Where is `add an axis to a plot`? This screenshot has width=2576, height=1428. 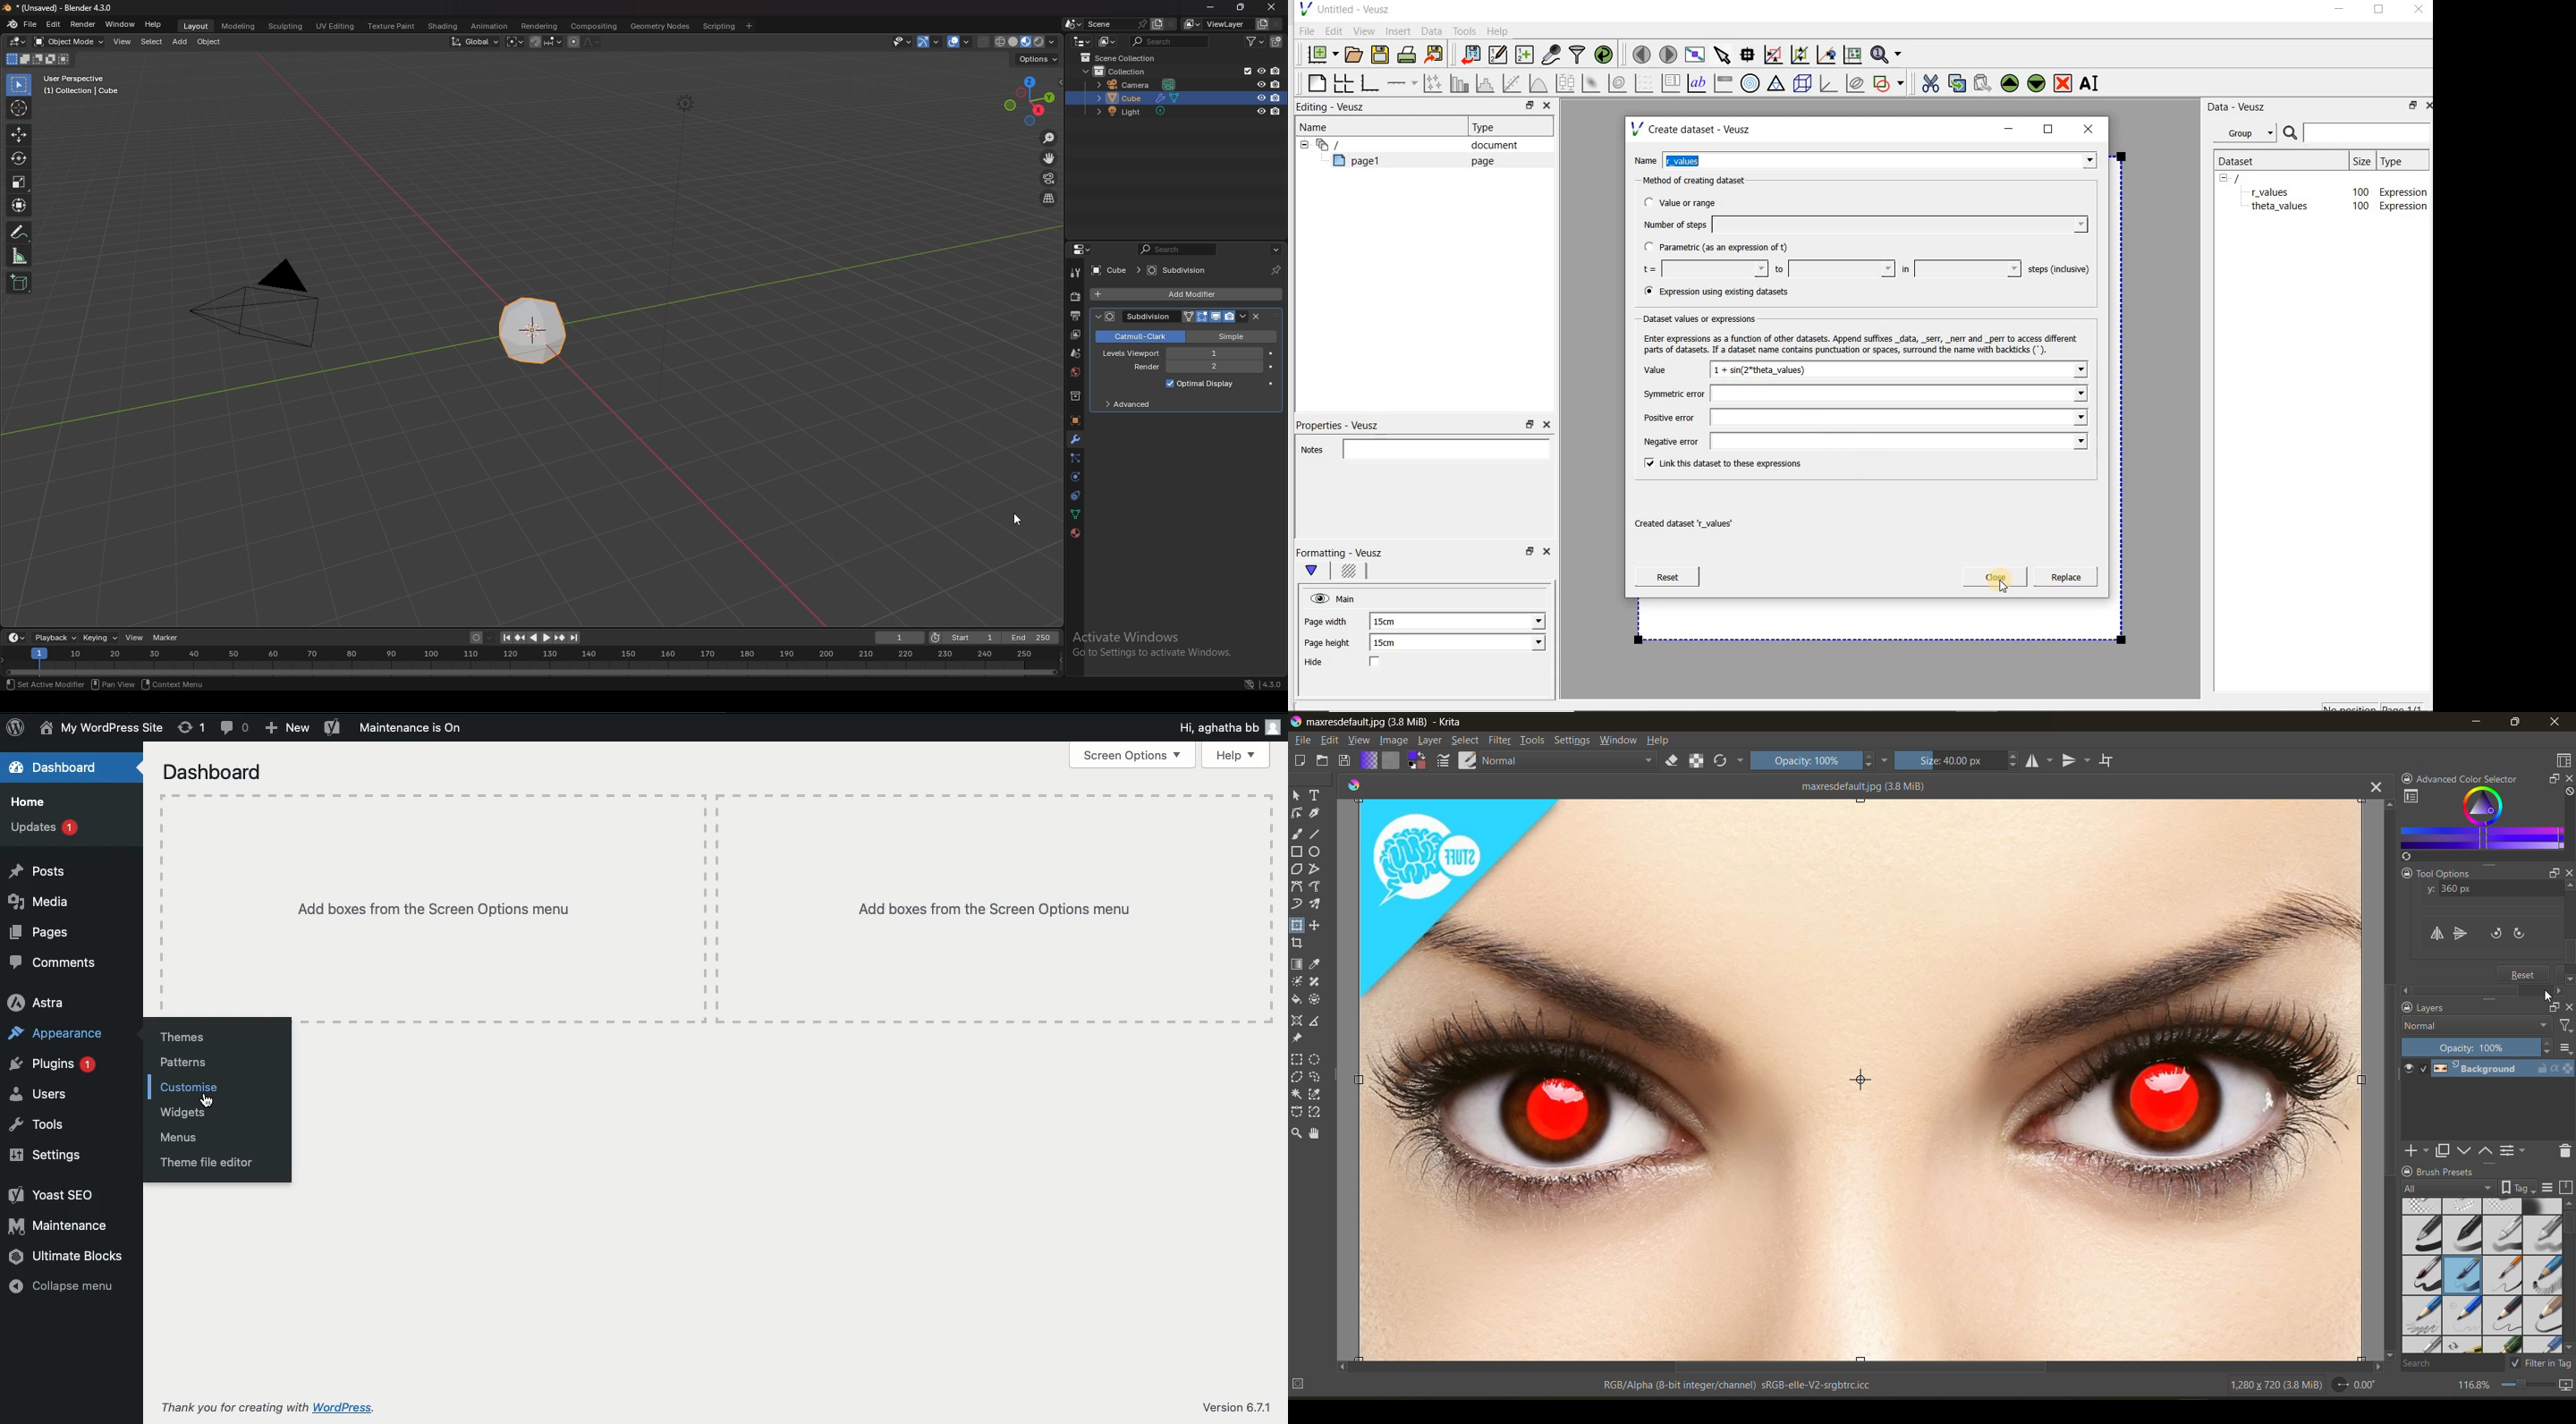
add an axis to a plot is located at coordinates (1403, 83).